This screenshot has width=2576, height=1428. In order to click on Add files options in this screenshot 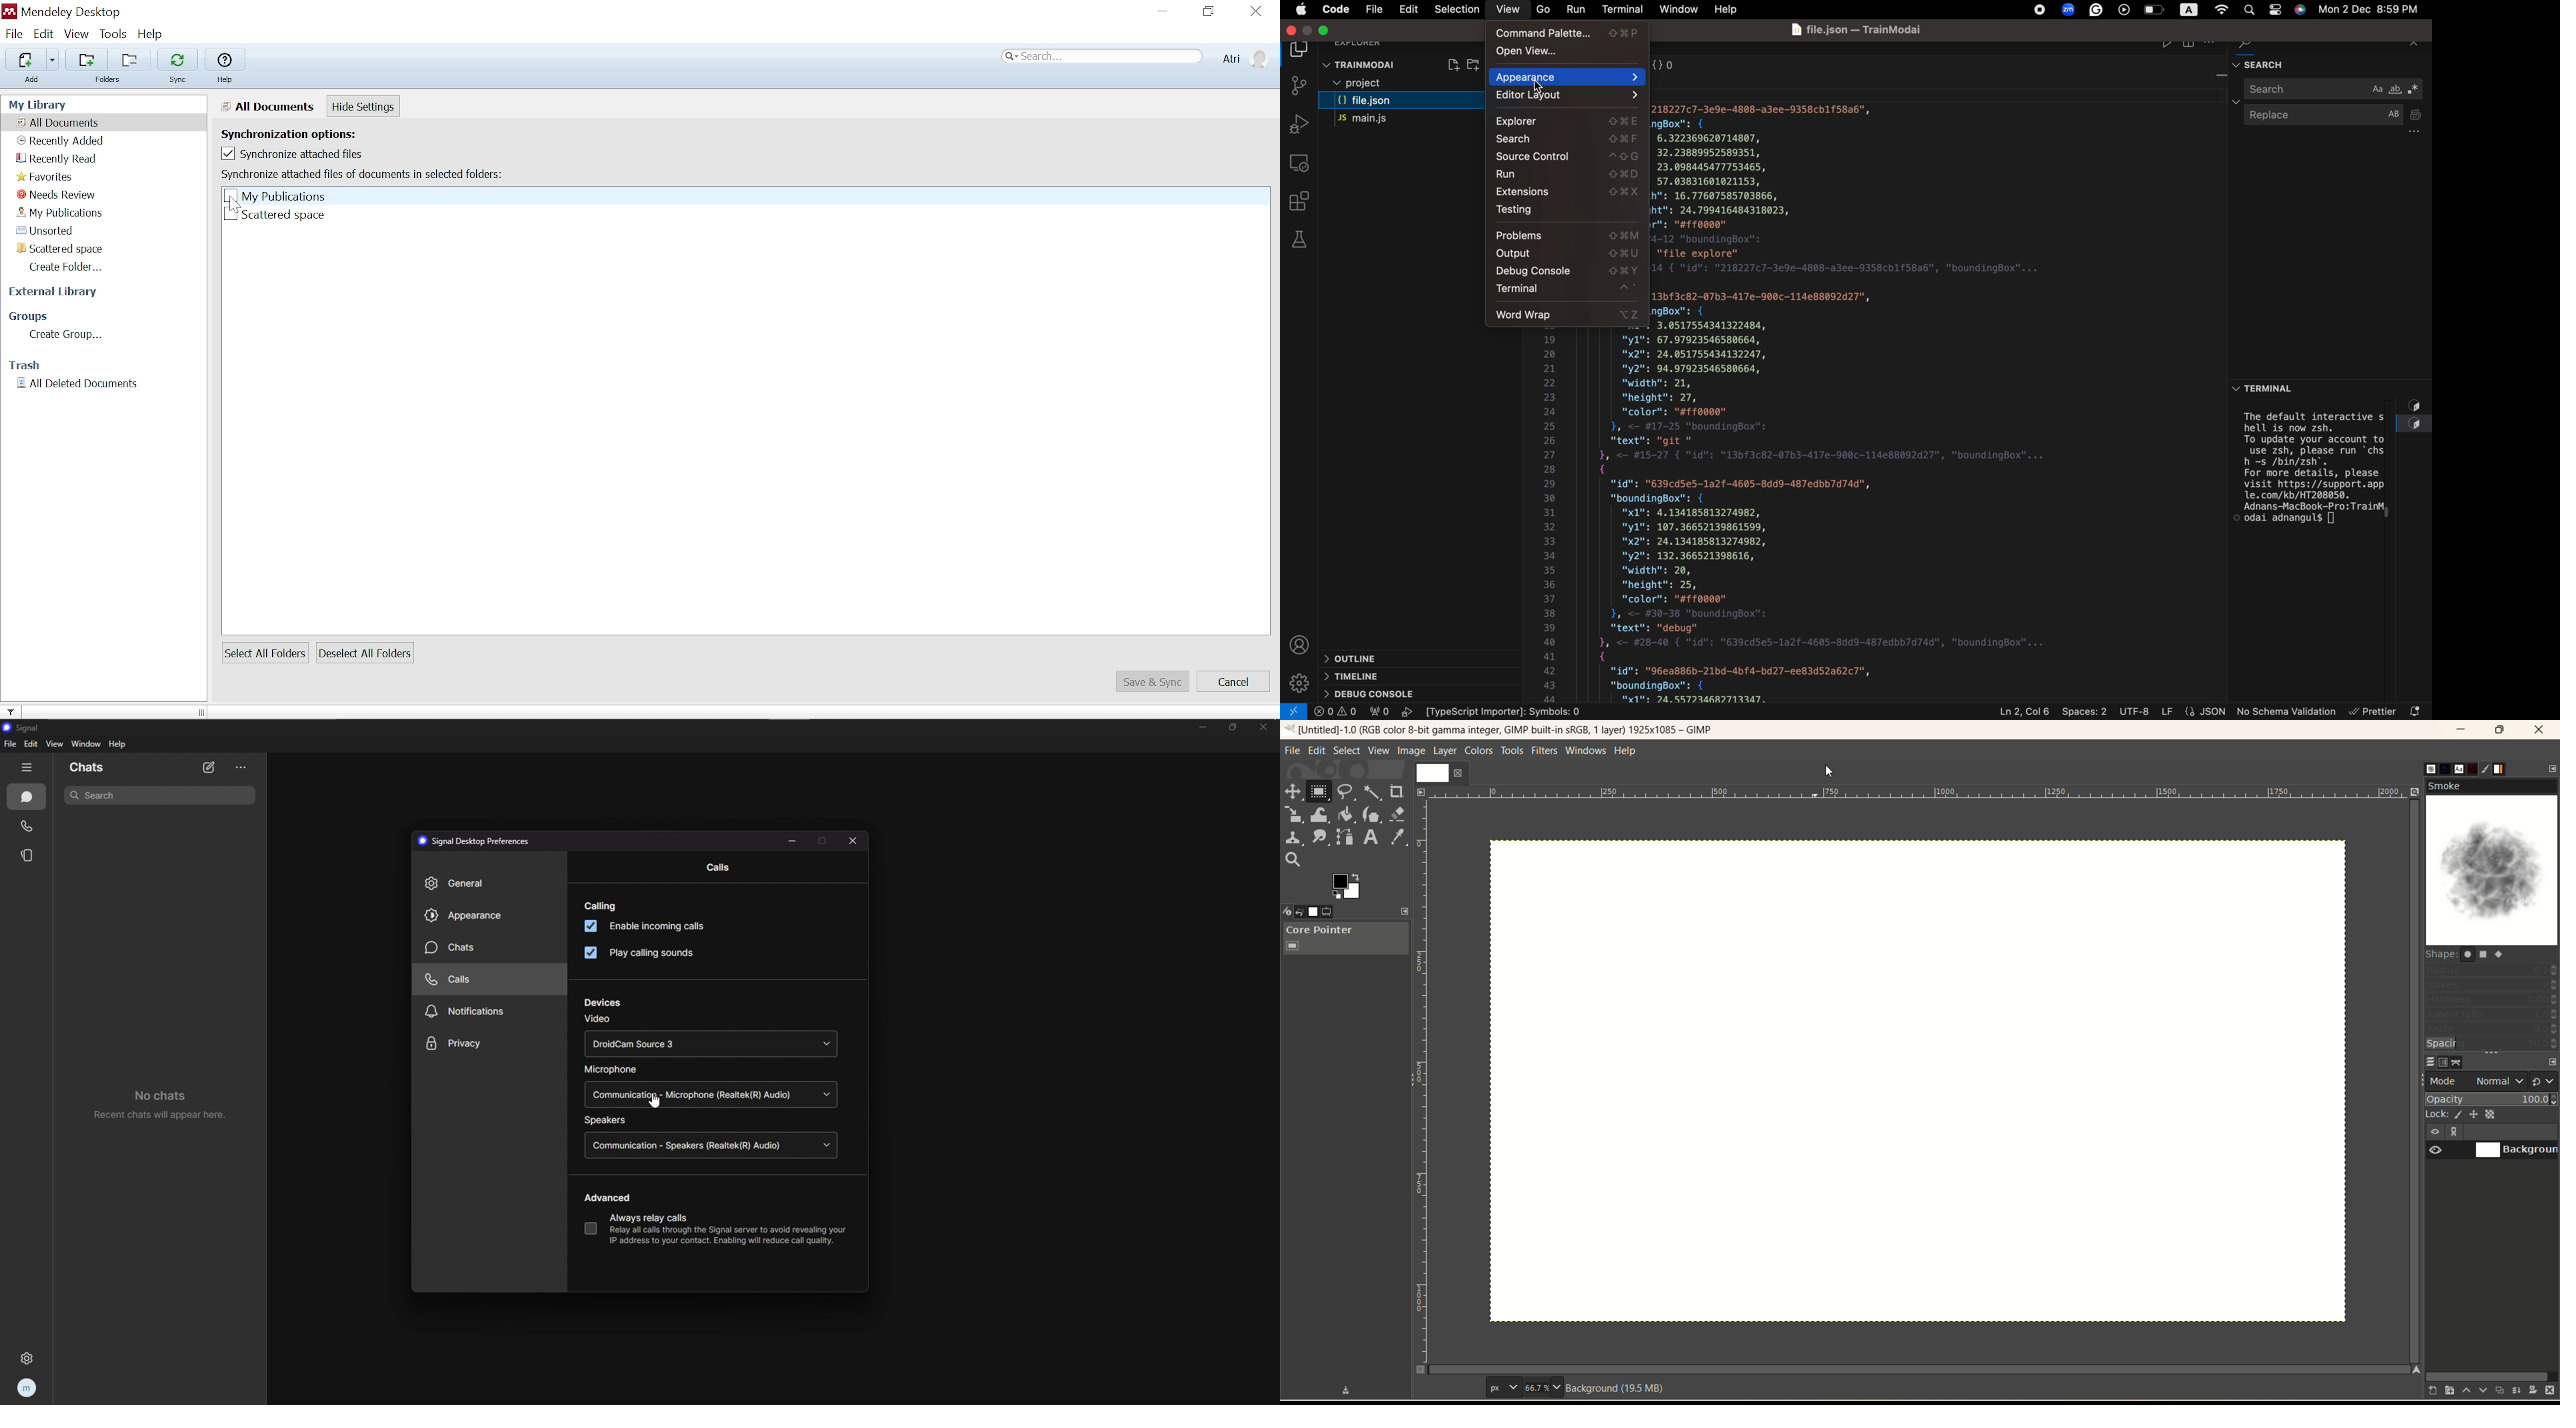, I will do `click(53, 62)`.